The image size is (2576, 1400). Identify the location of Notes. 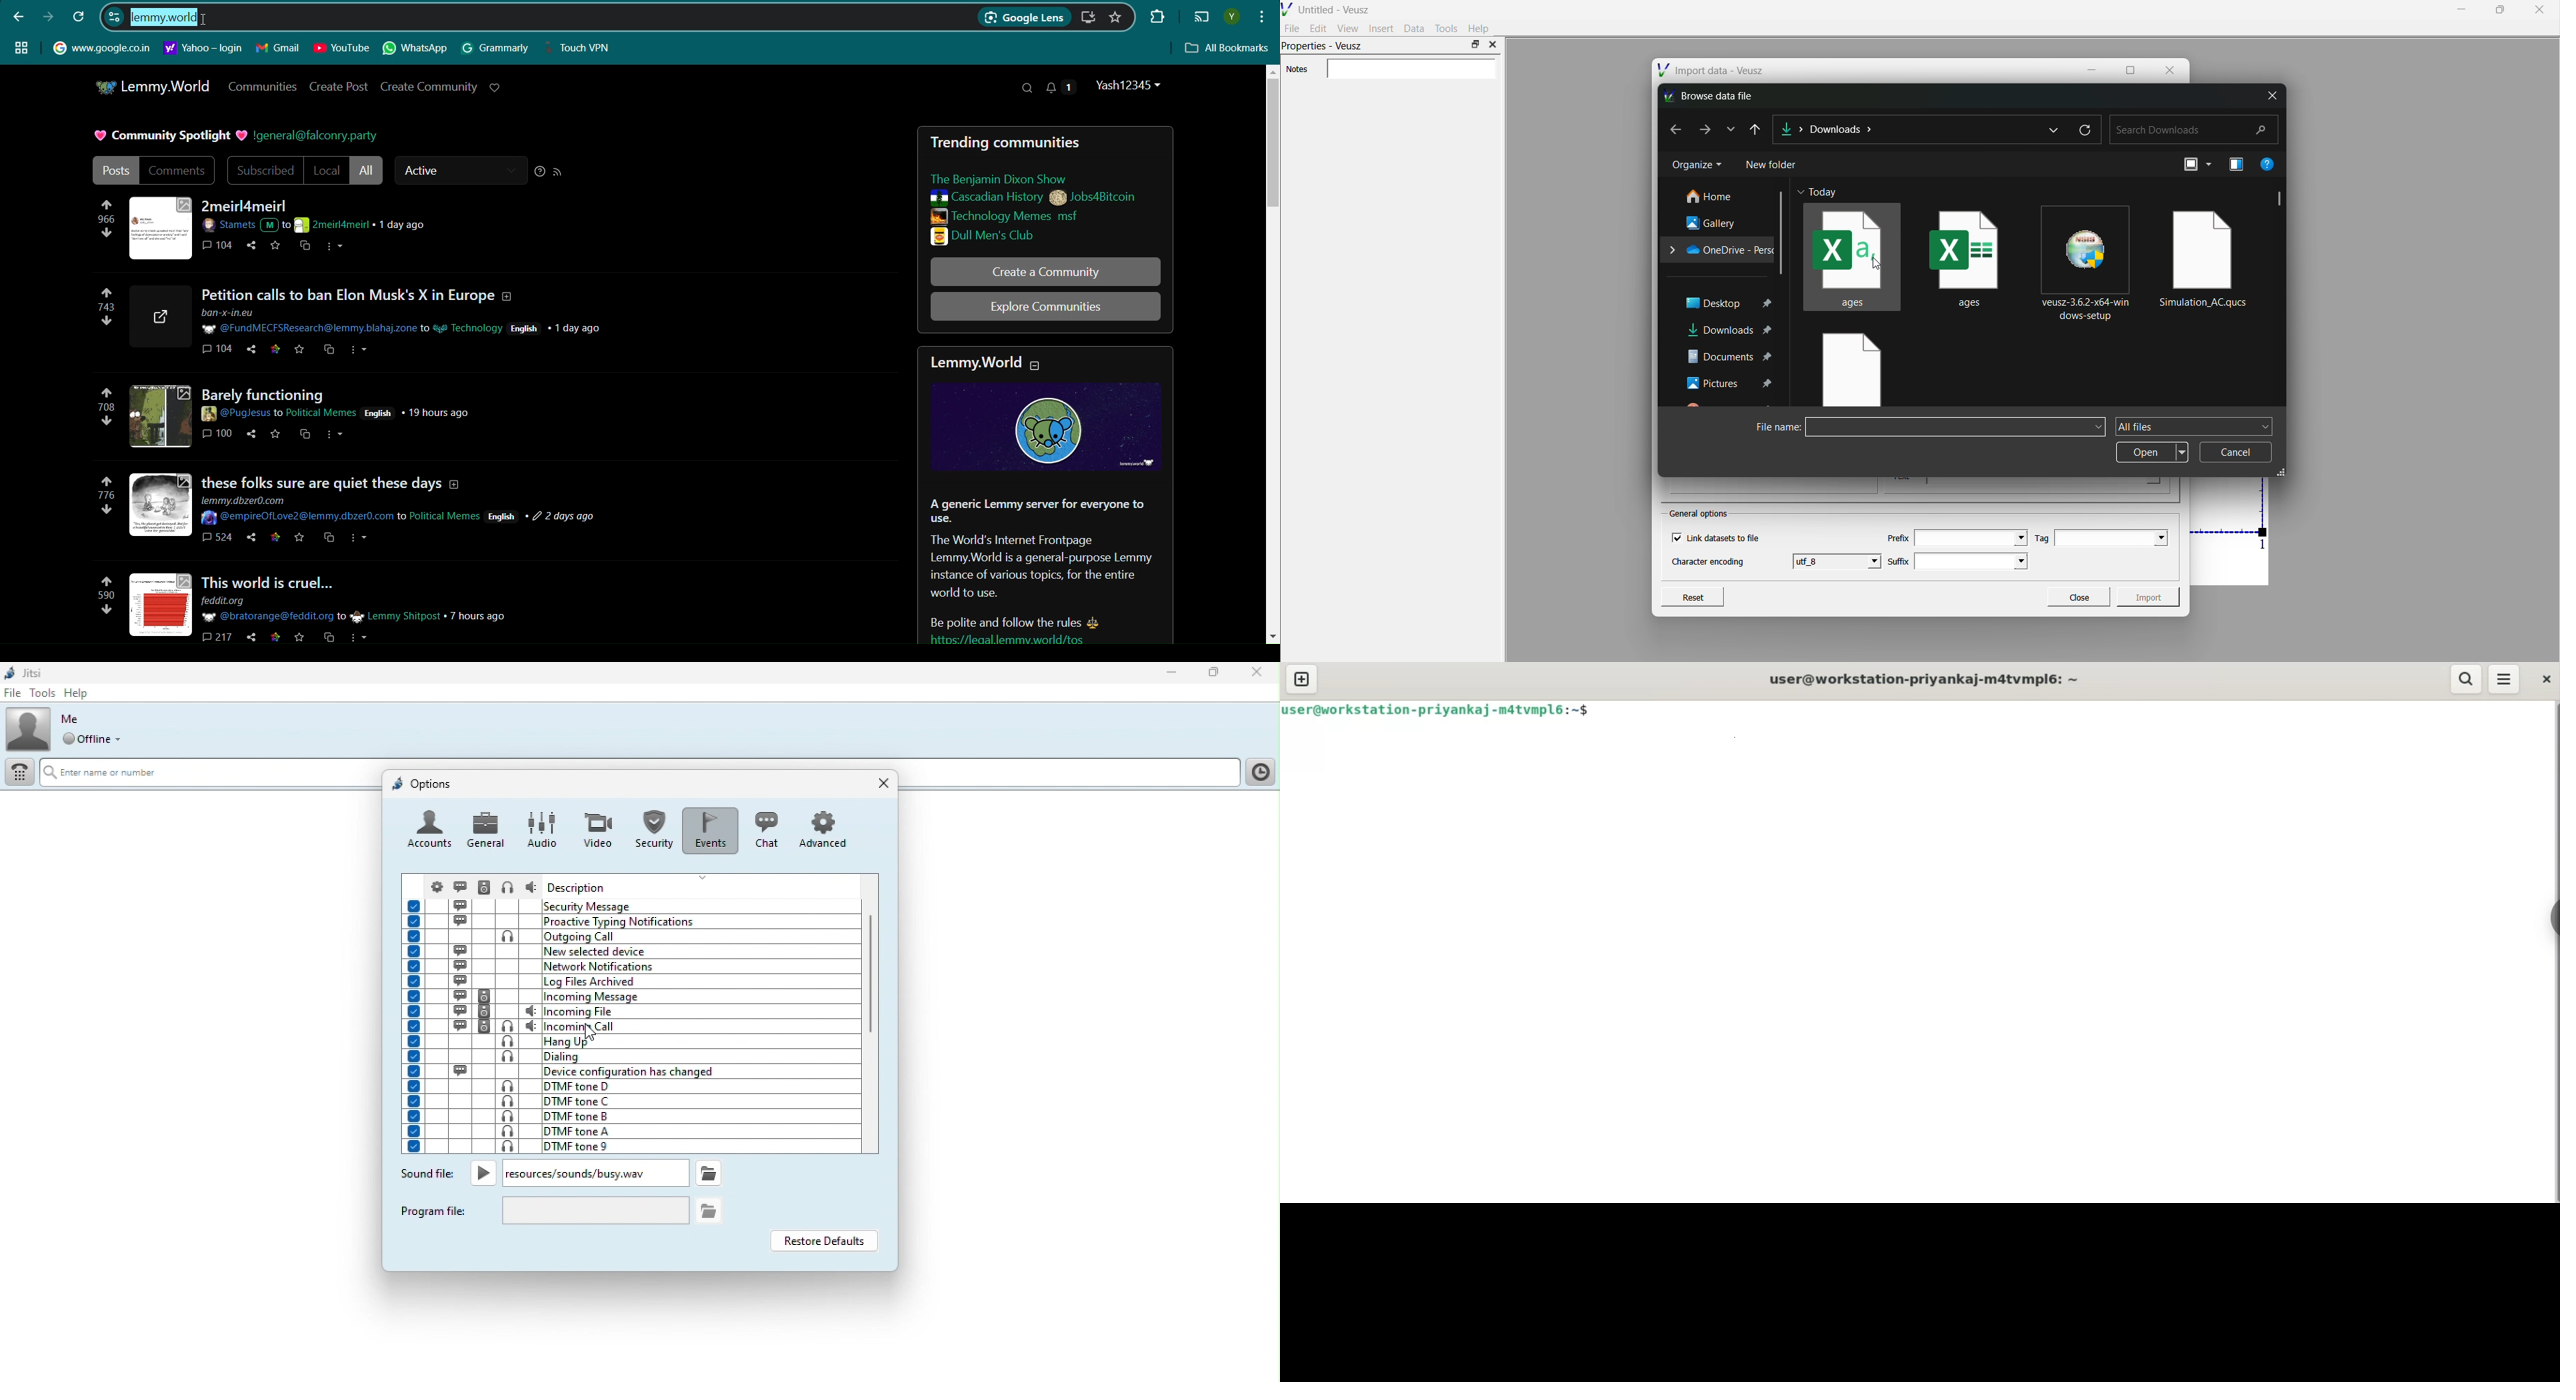
(1297, 69).